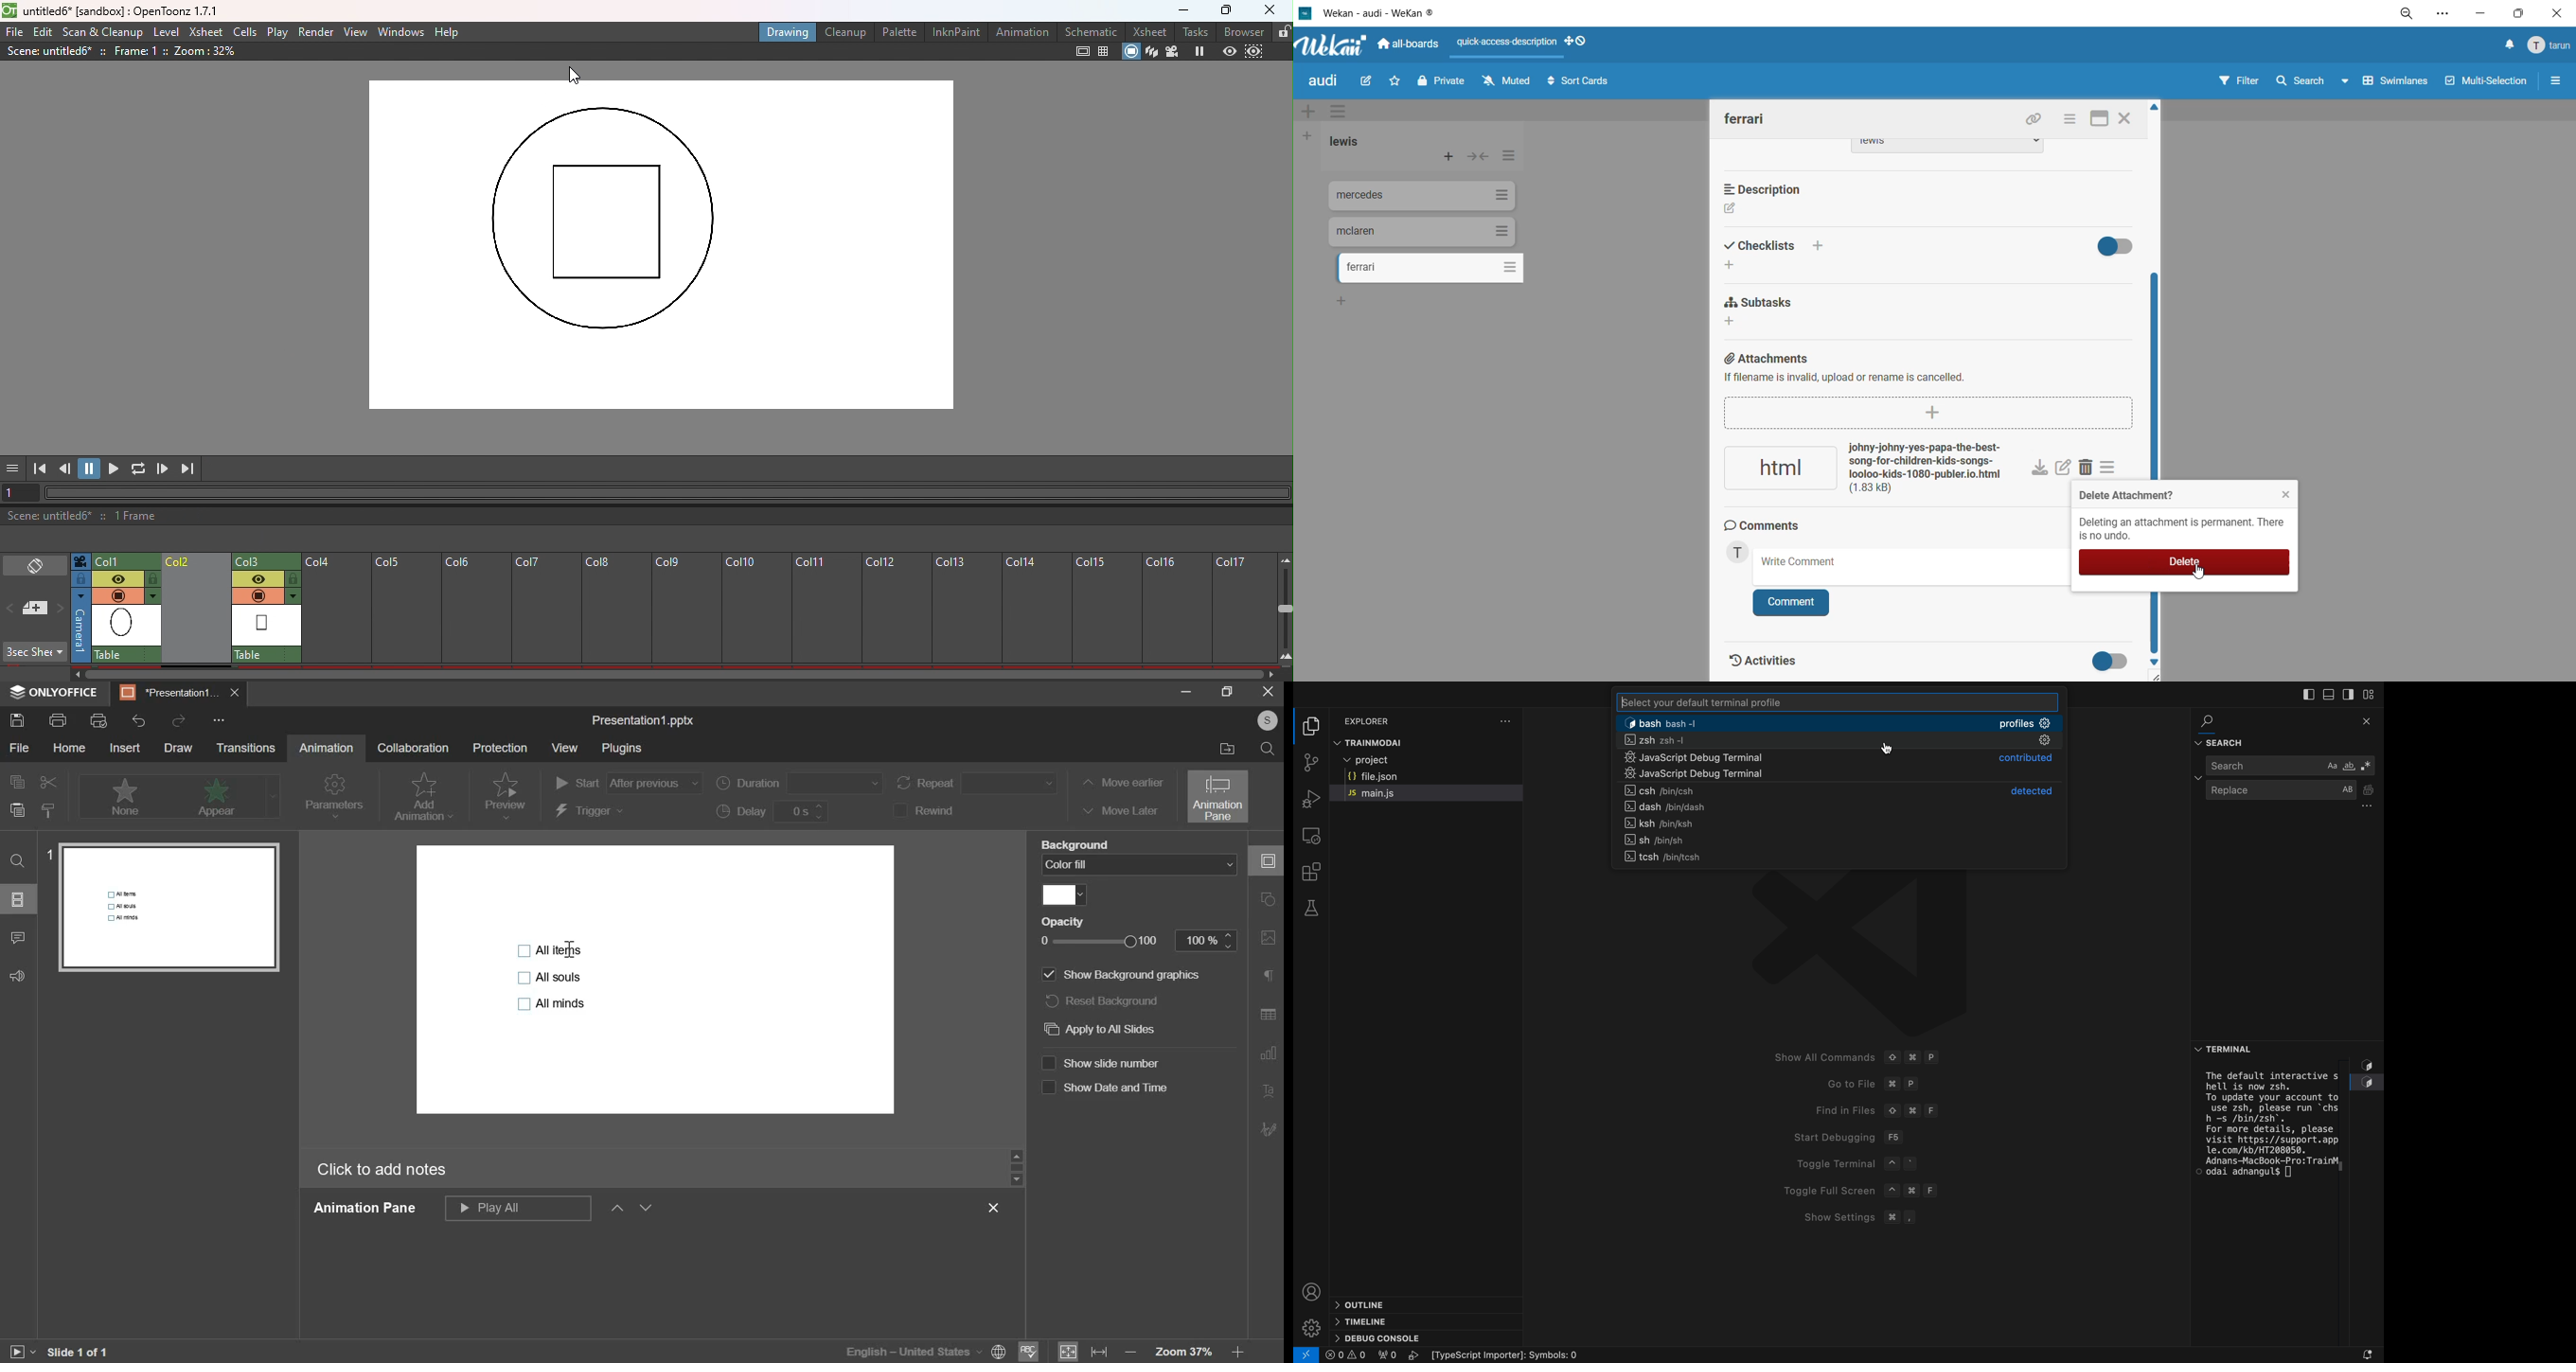 The width and height of the screenshot is (2576, 1372). What do you see at coordinates (2550, 47) in the screenshot?
I see `menu` at bounding box center [2550, 47].